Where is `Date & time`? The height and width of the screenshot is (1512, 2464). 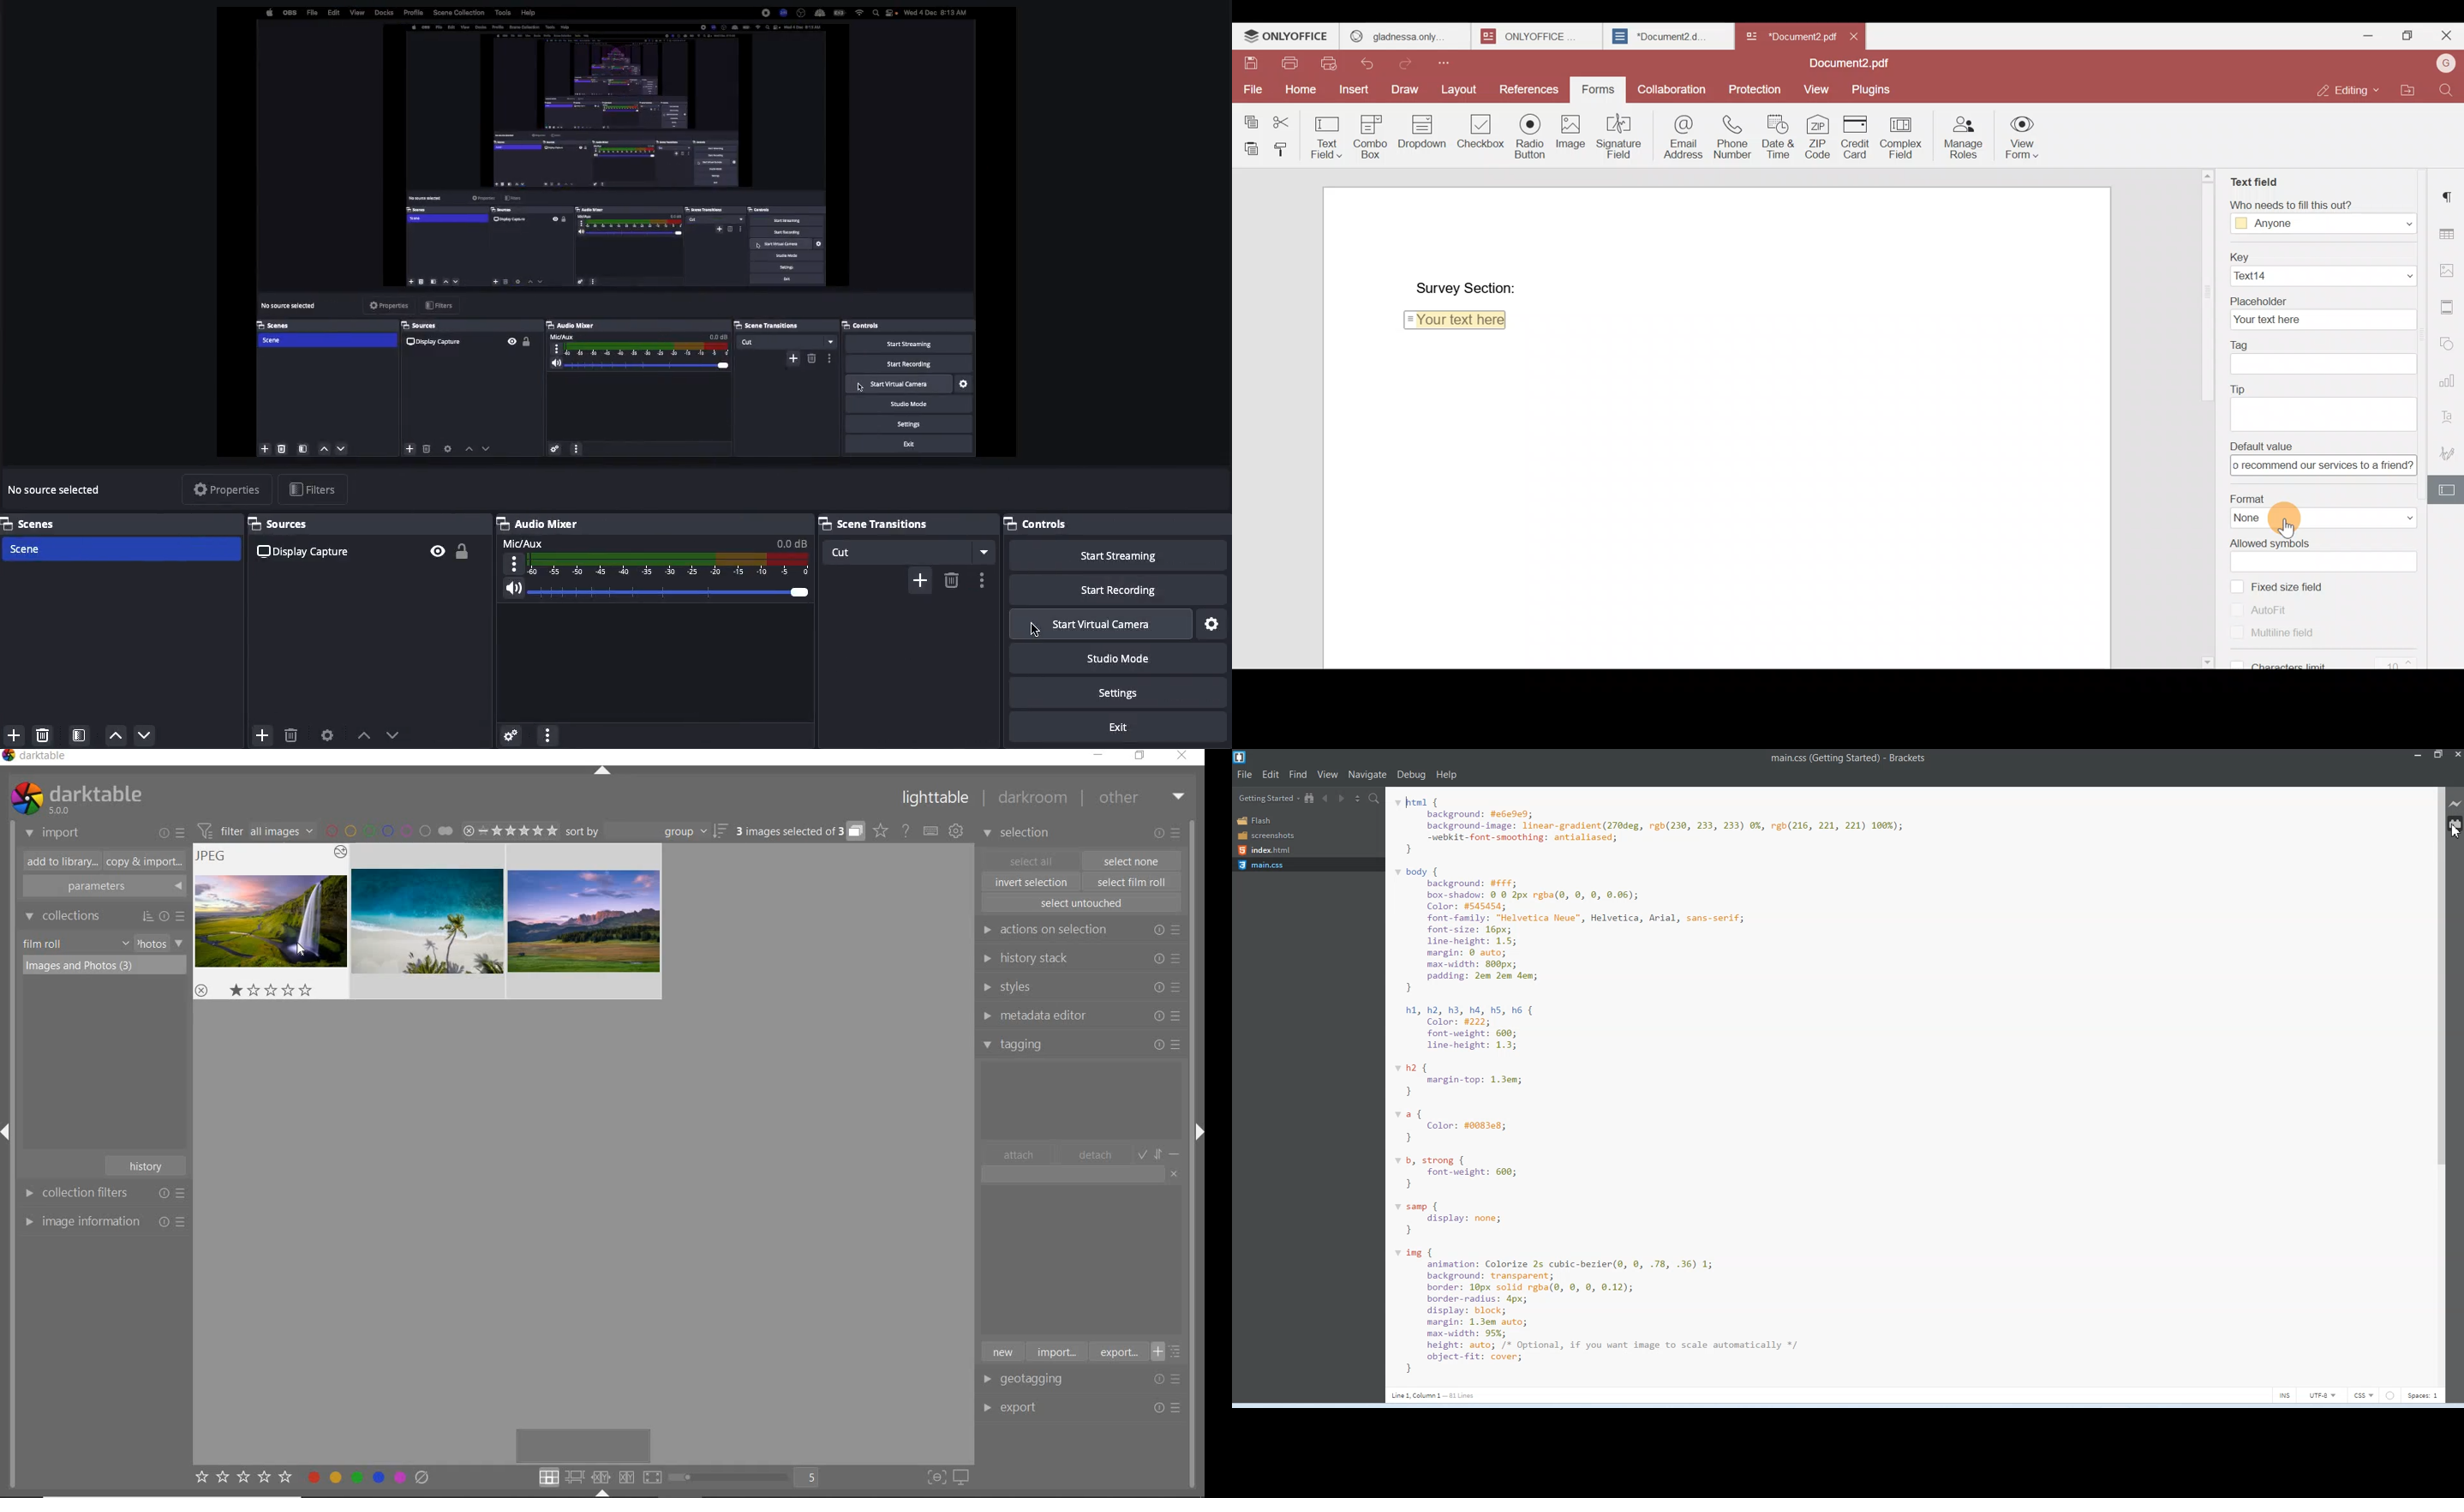 Date & time is located at coordinates (1777, 136).